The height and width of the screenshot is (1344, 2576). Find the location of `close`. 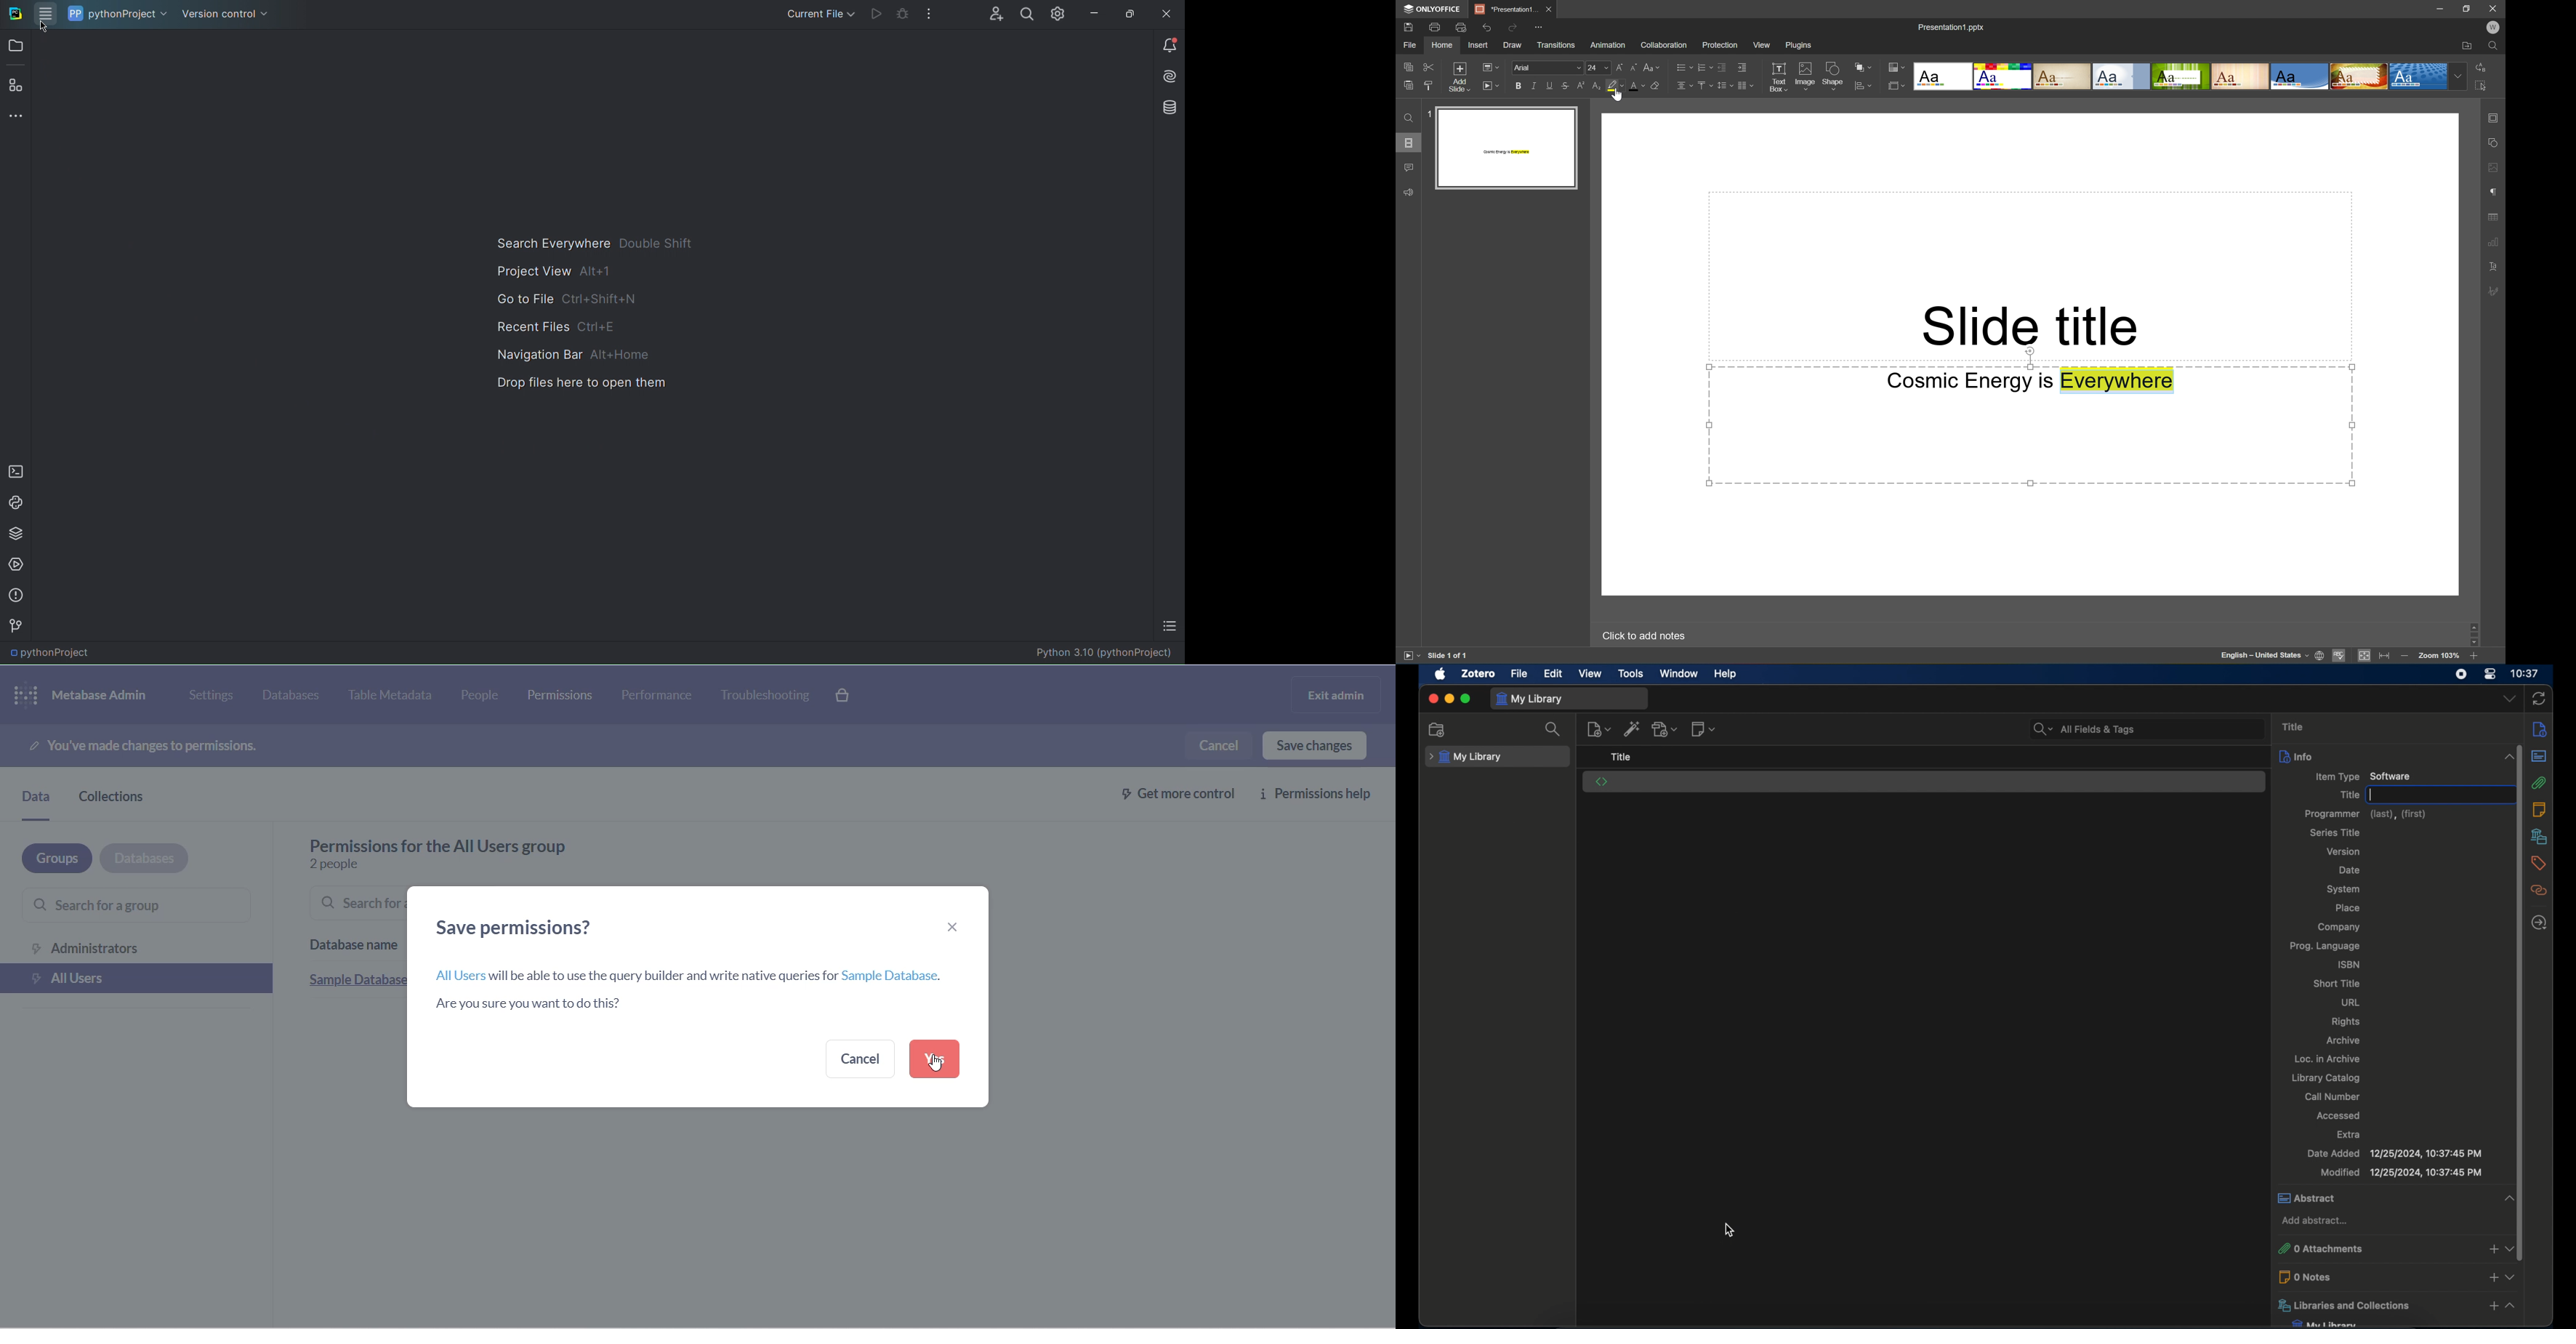

close is located at coordinates (1432, 699).